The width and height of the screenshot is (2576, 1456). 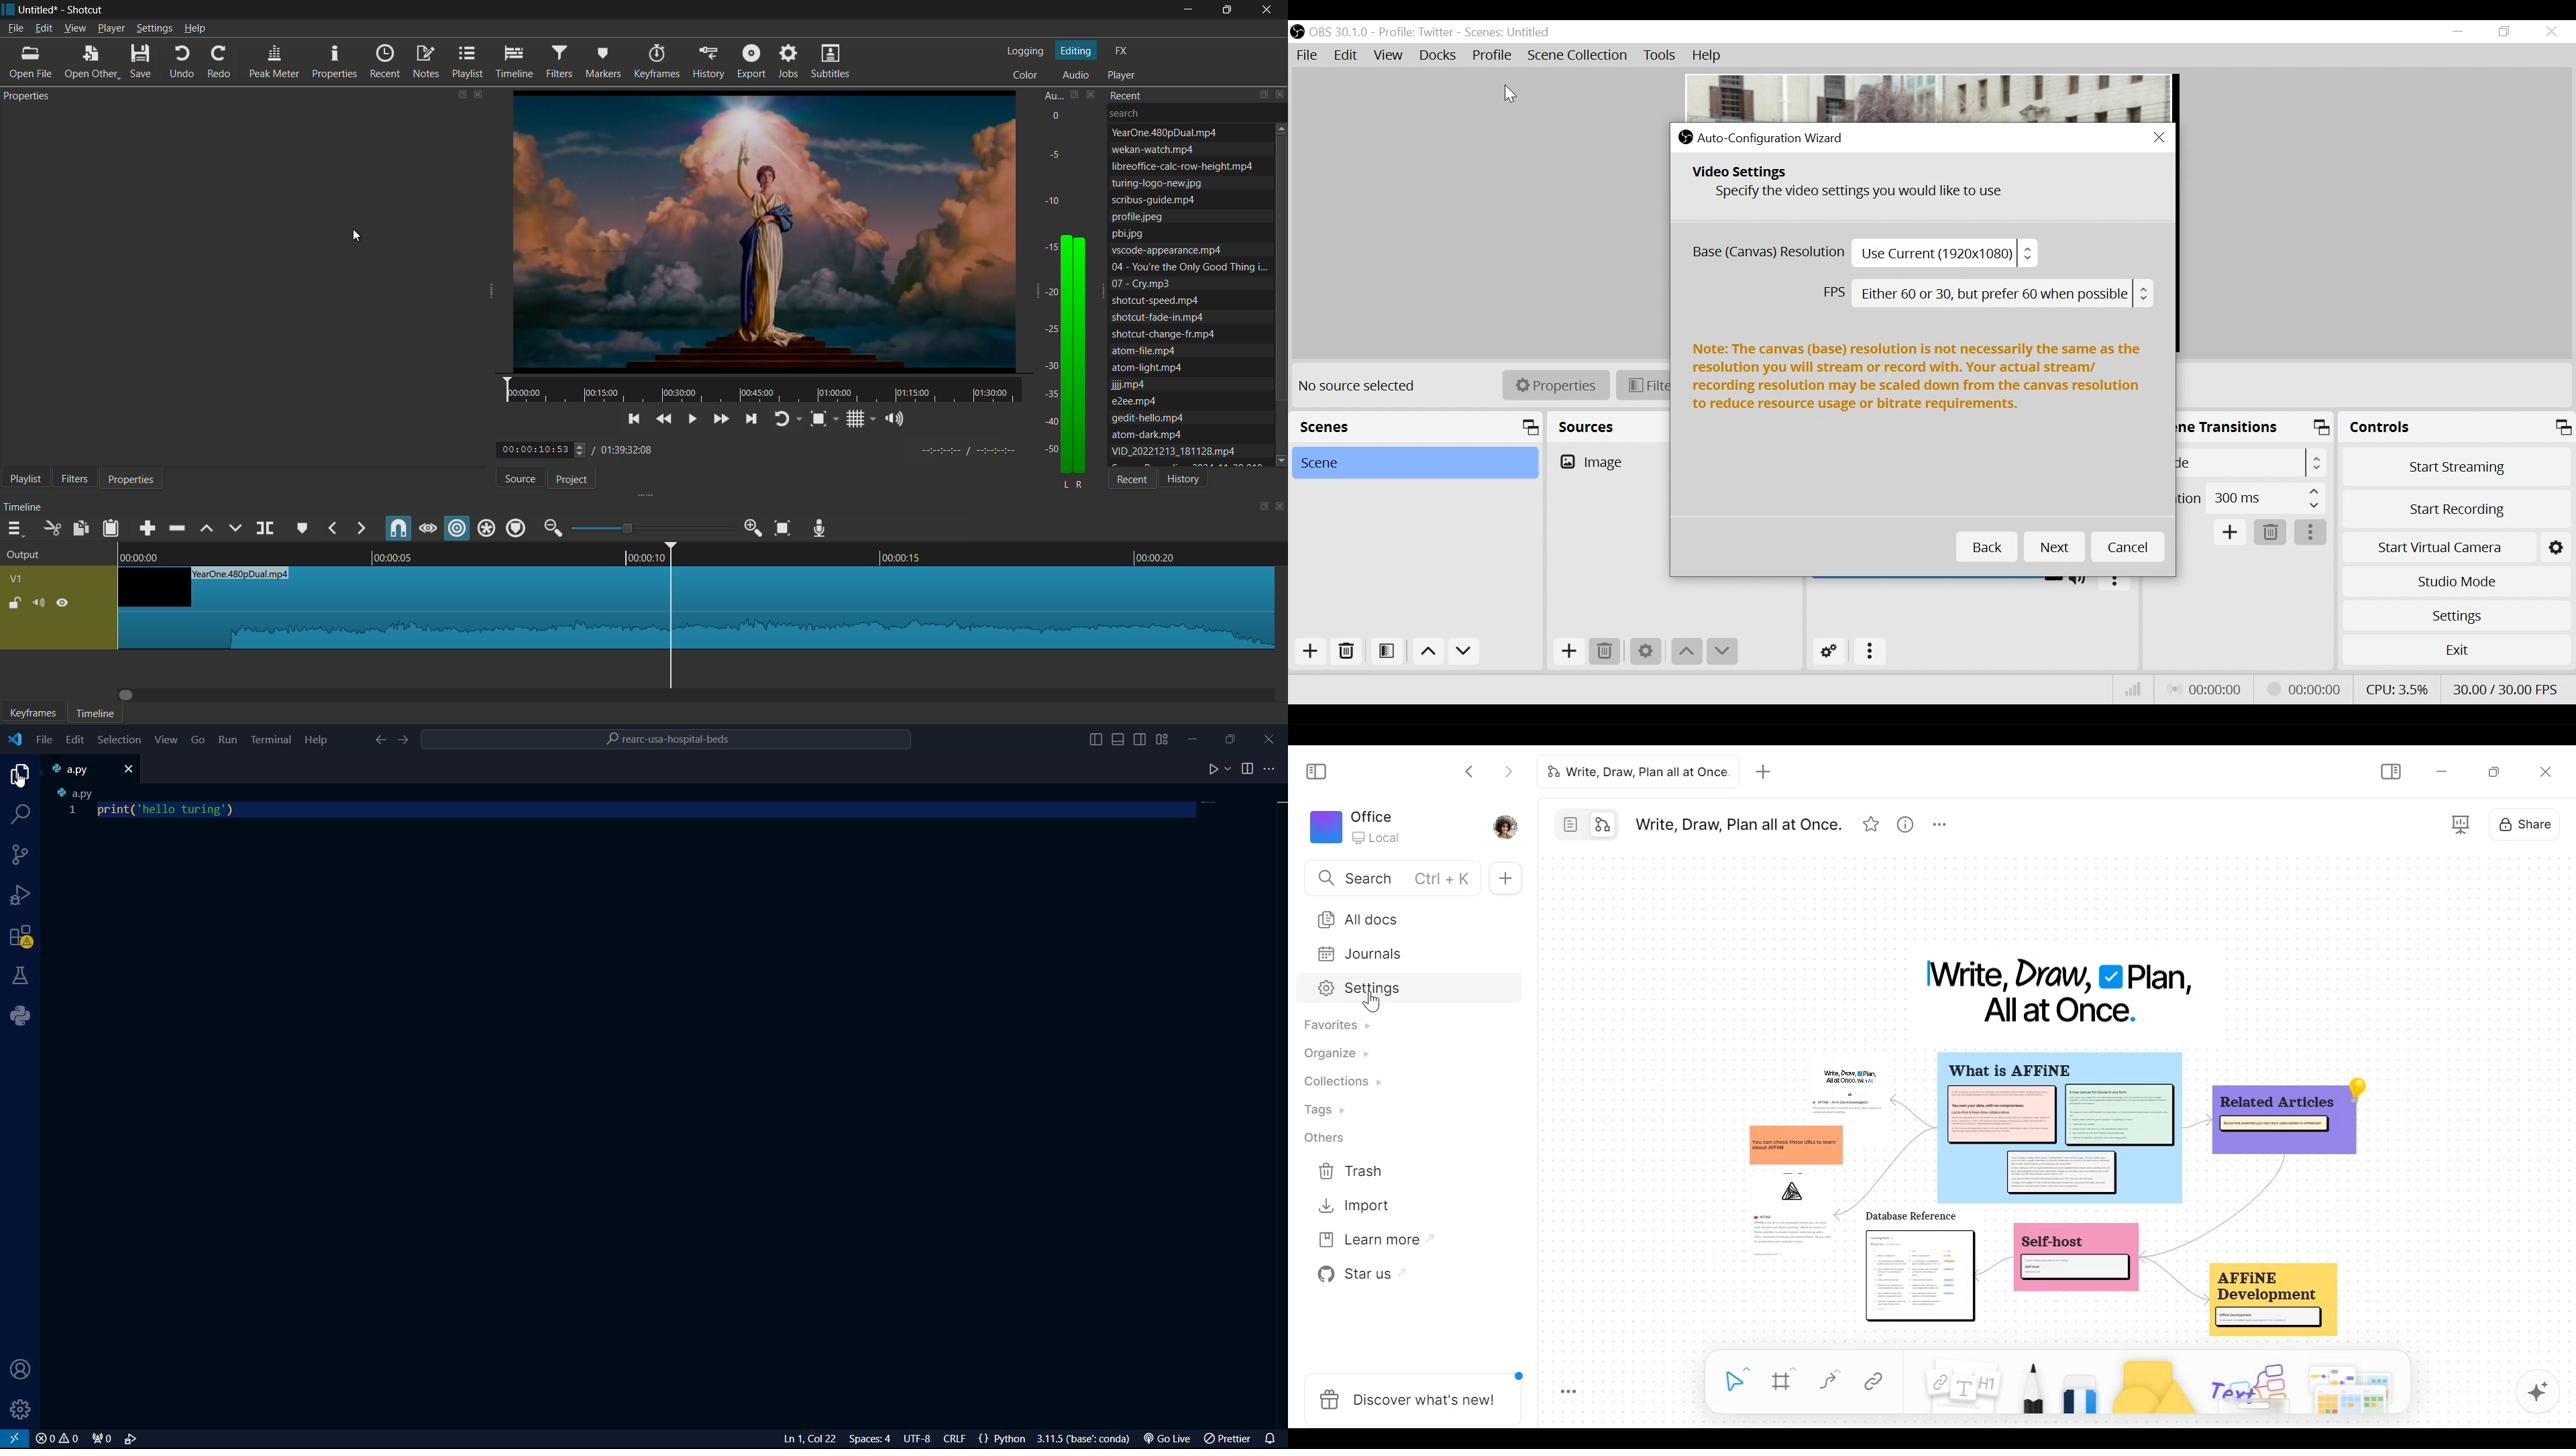 What do you see at coordinates (333, 529) in the screenshot?
I see `previous marker` at bounding box center [333, 529].